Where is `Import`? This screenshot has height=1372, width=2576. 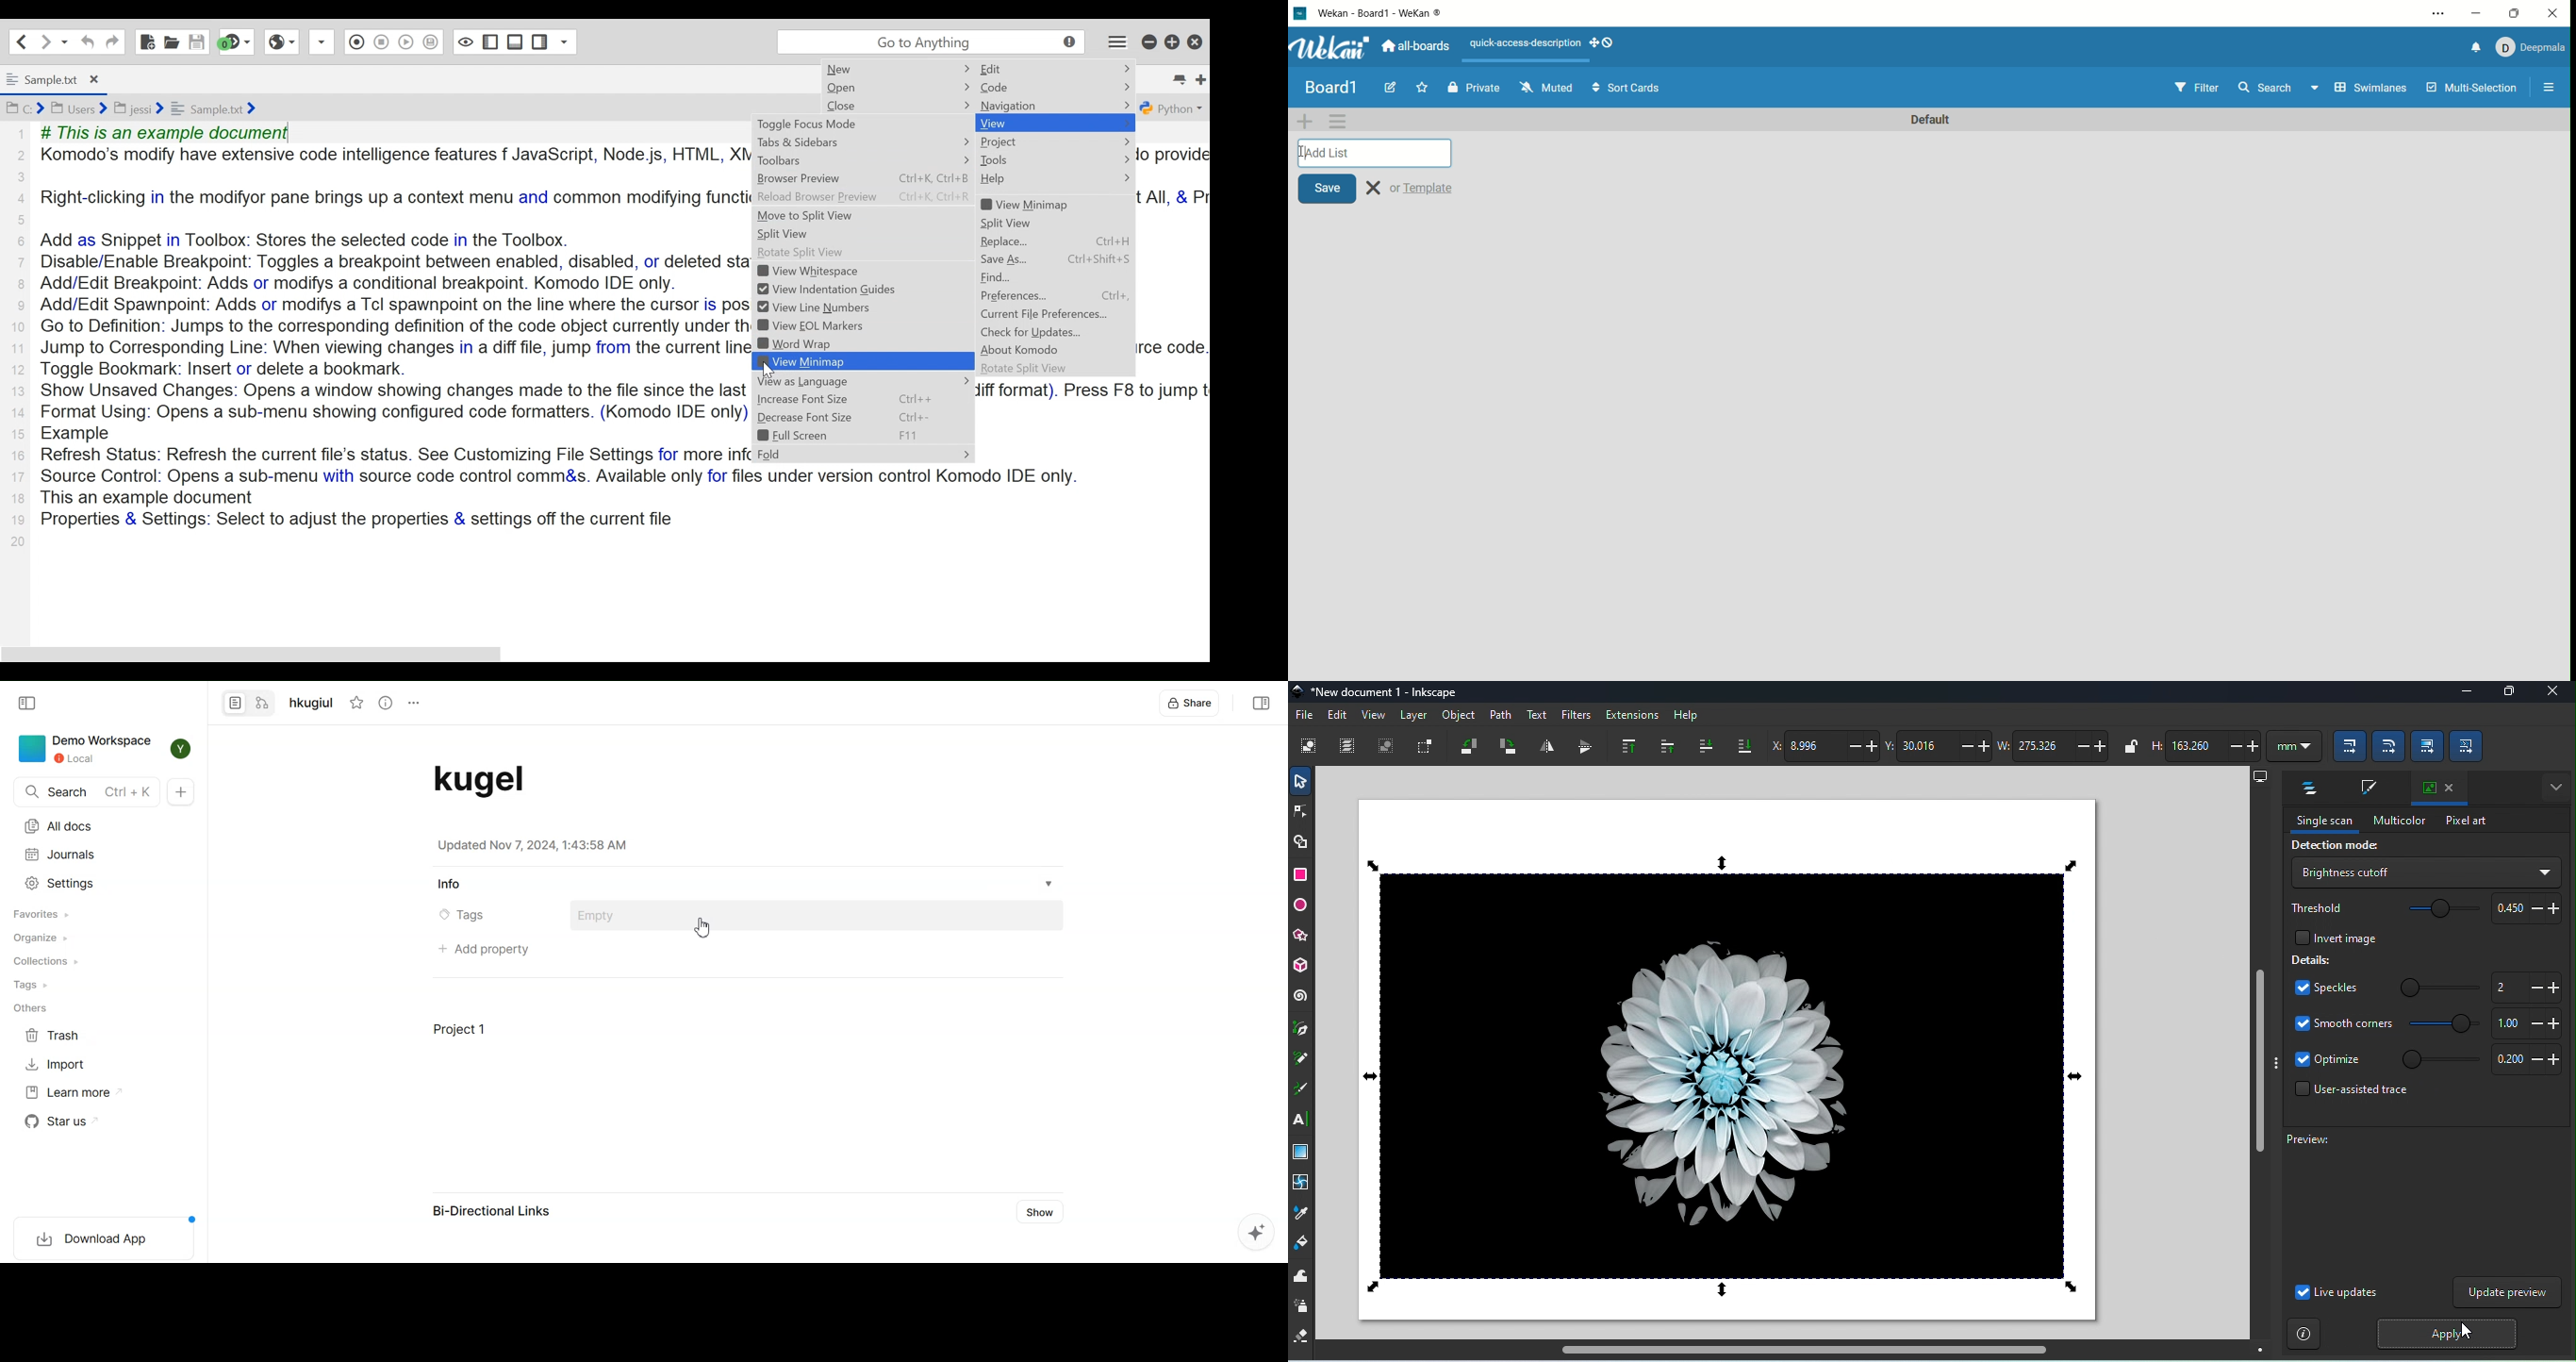
Import is located at coordinates (57, 1064).